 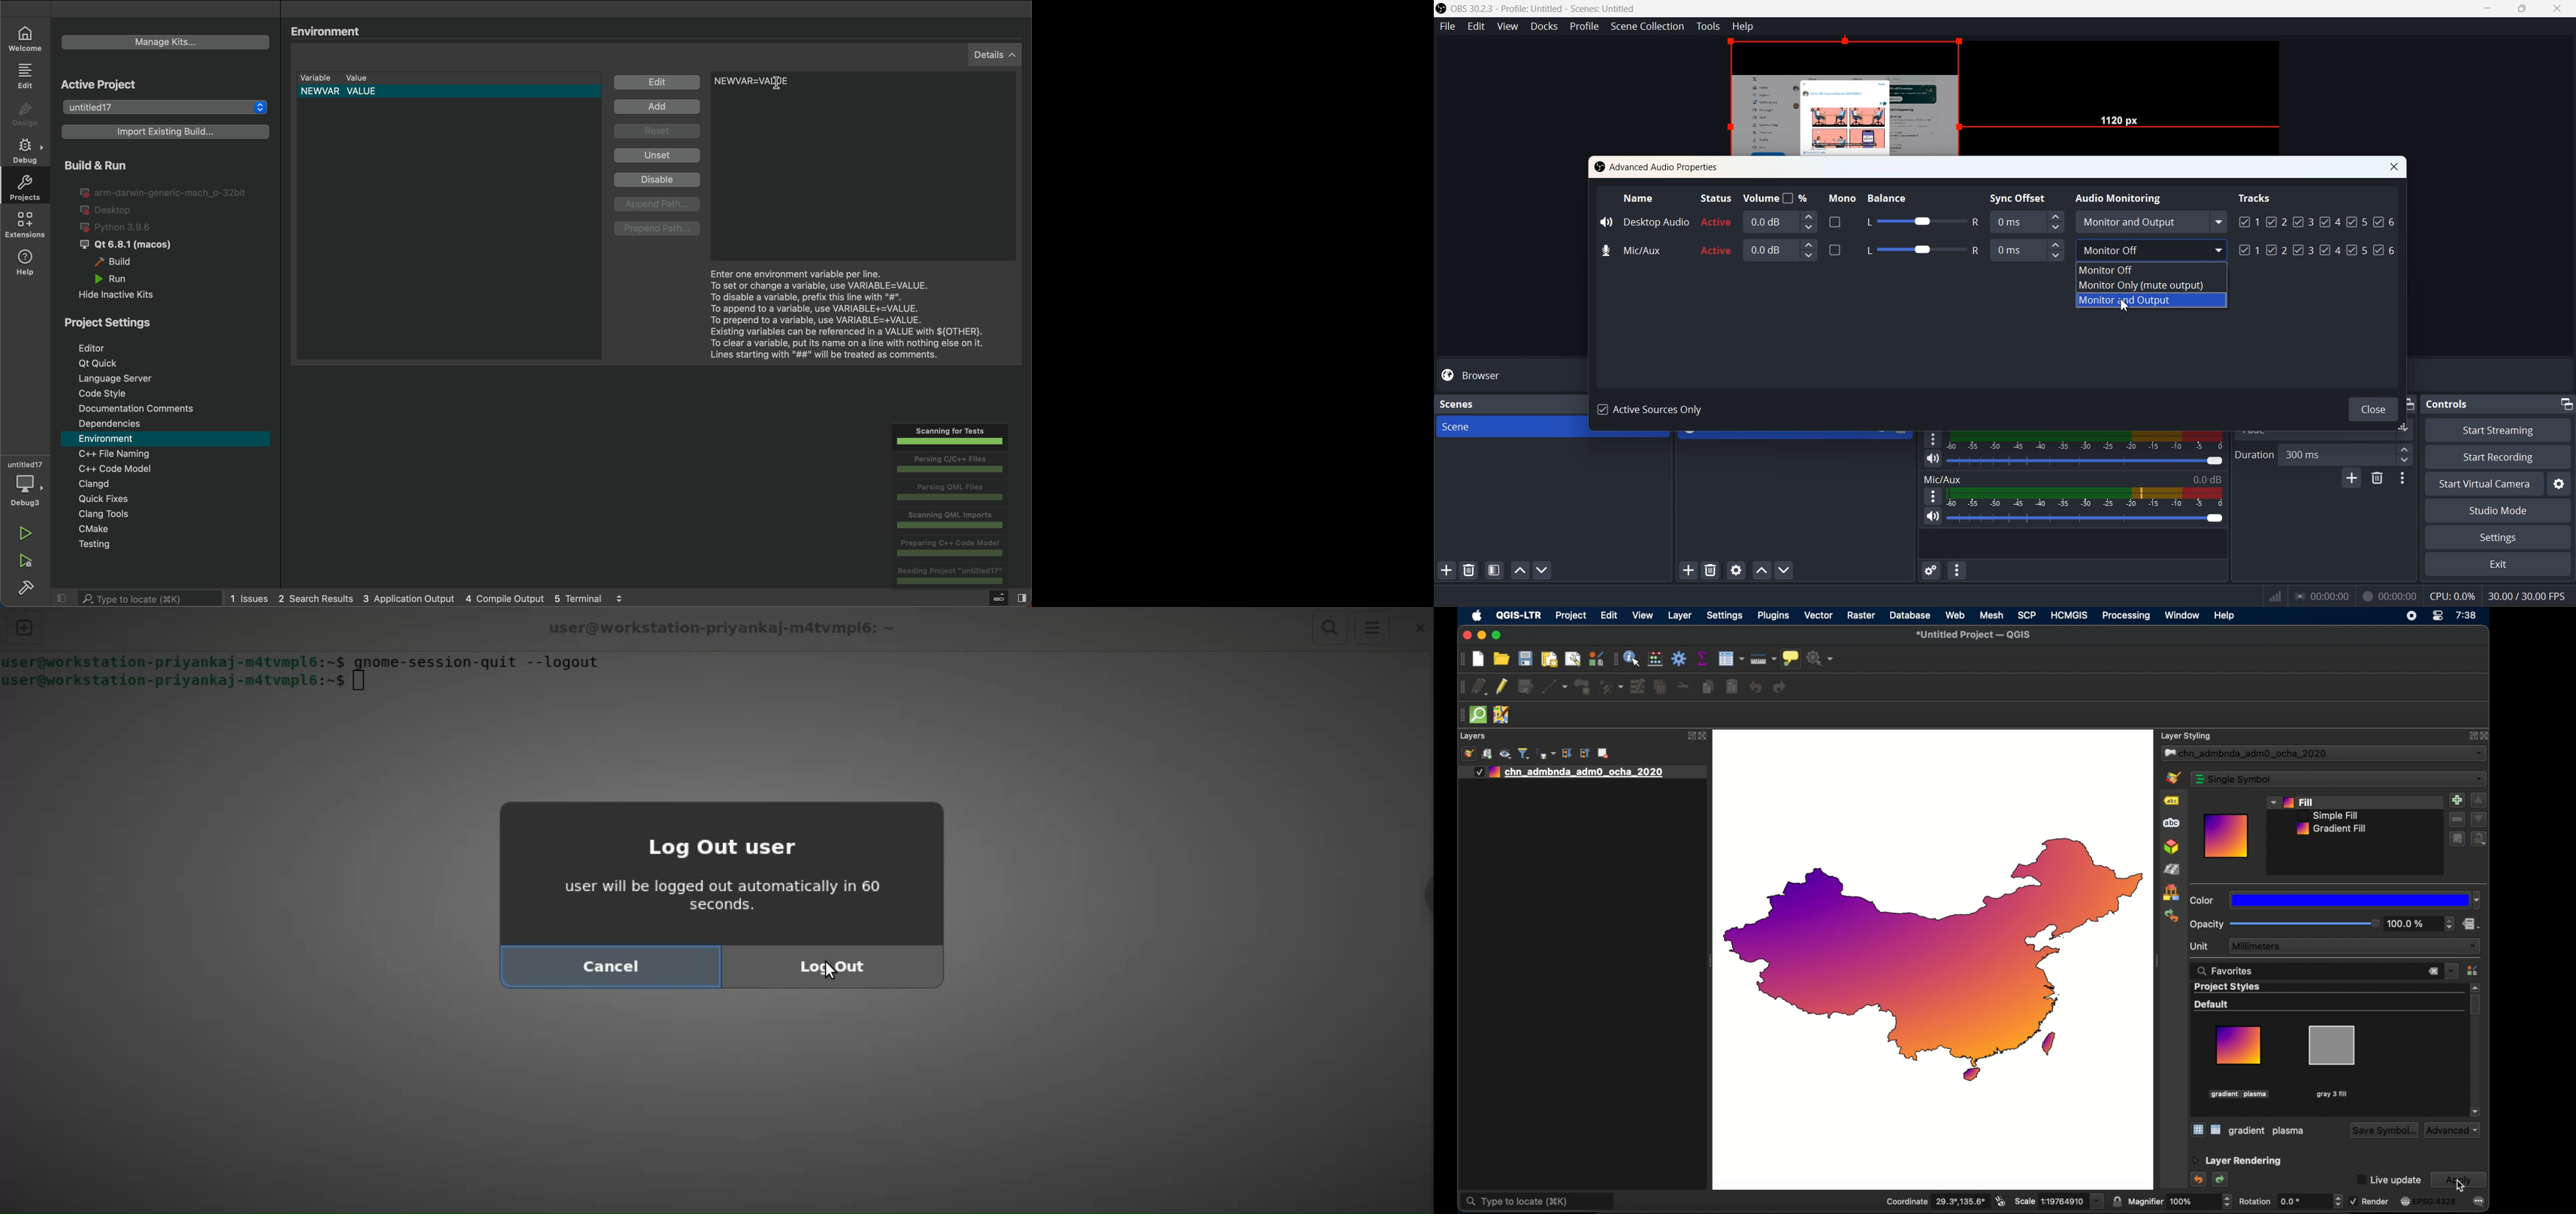 I want to click on Enabled/ disable Mono, so click(x=1835, y=249).